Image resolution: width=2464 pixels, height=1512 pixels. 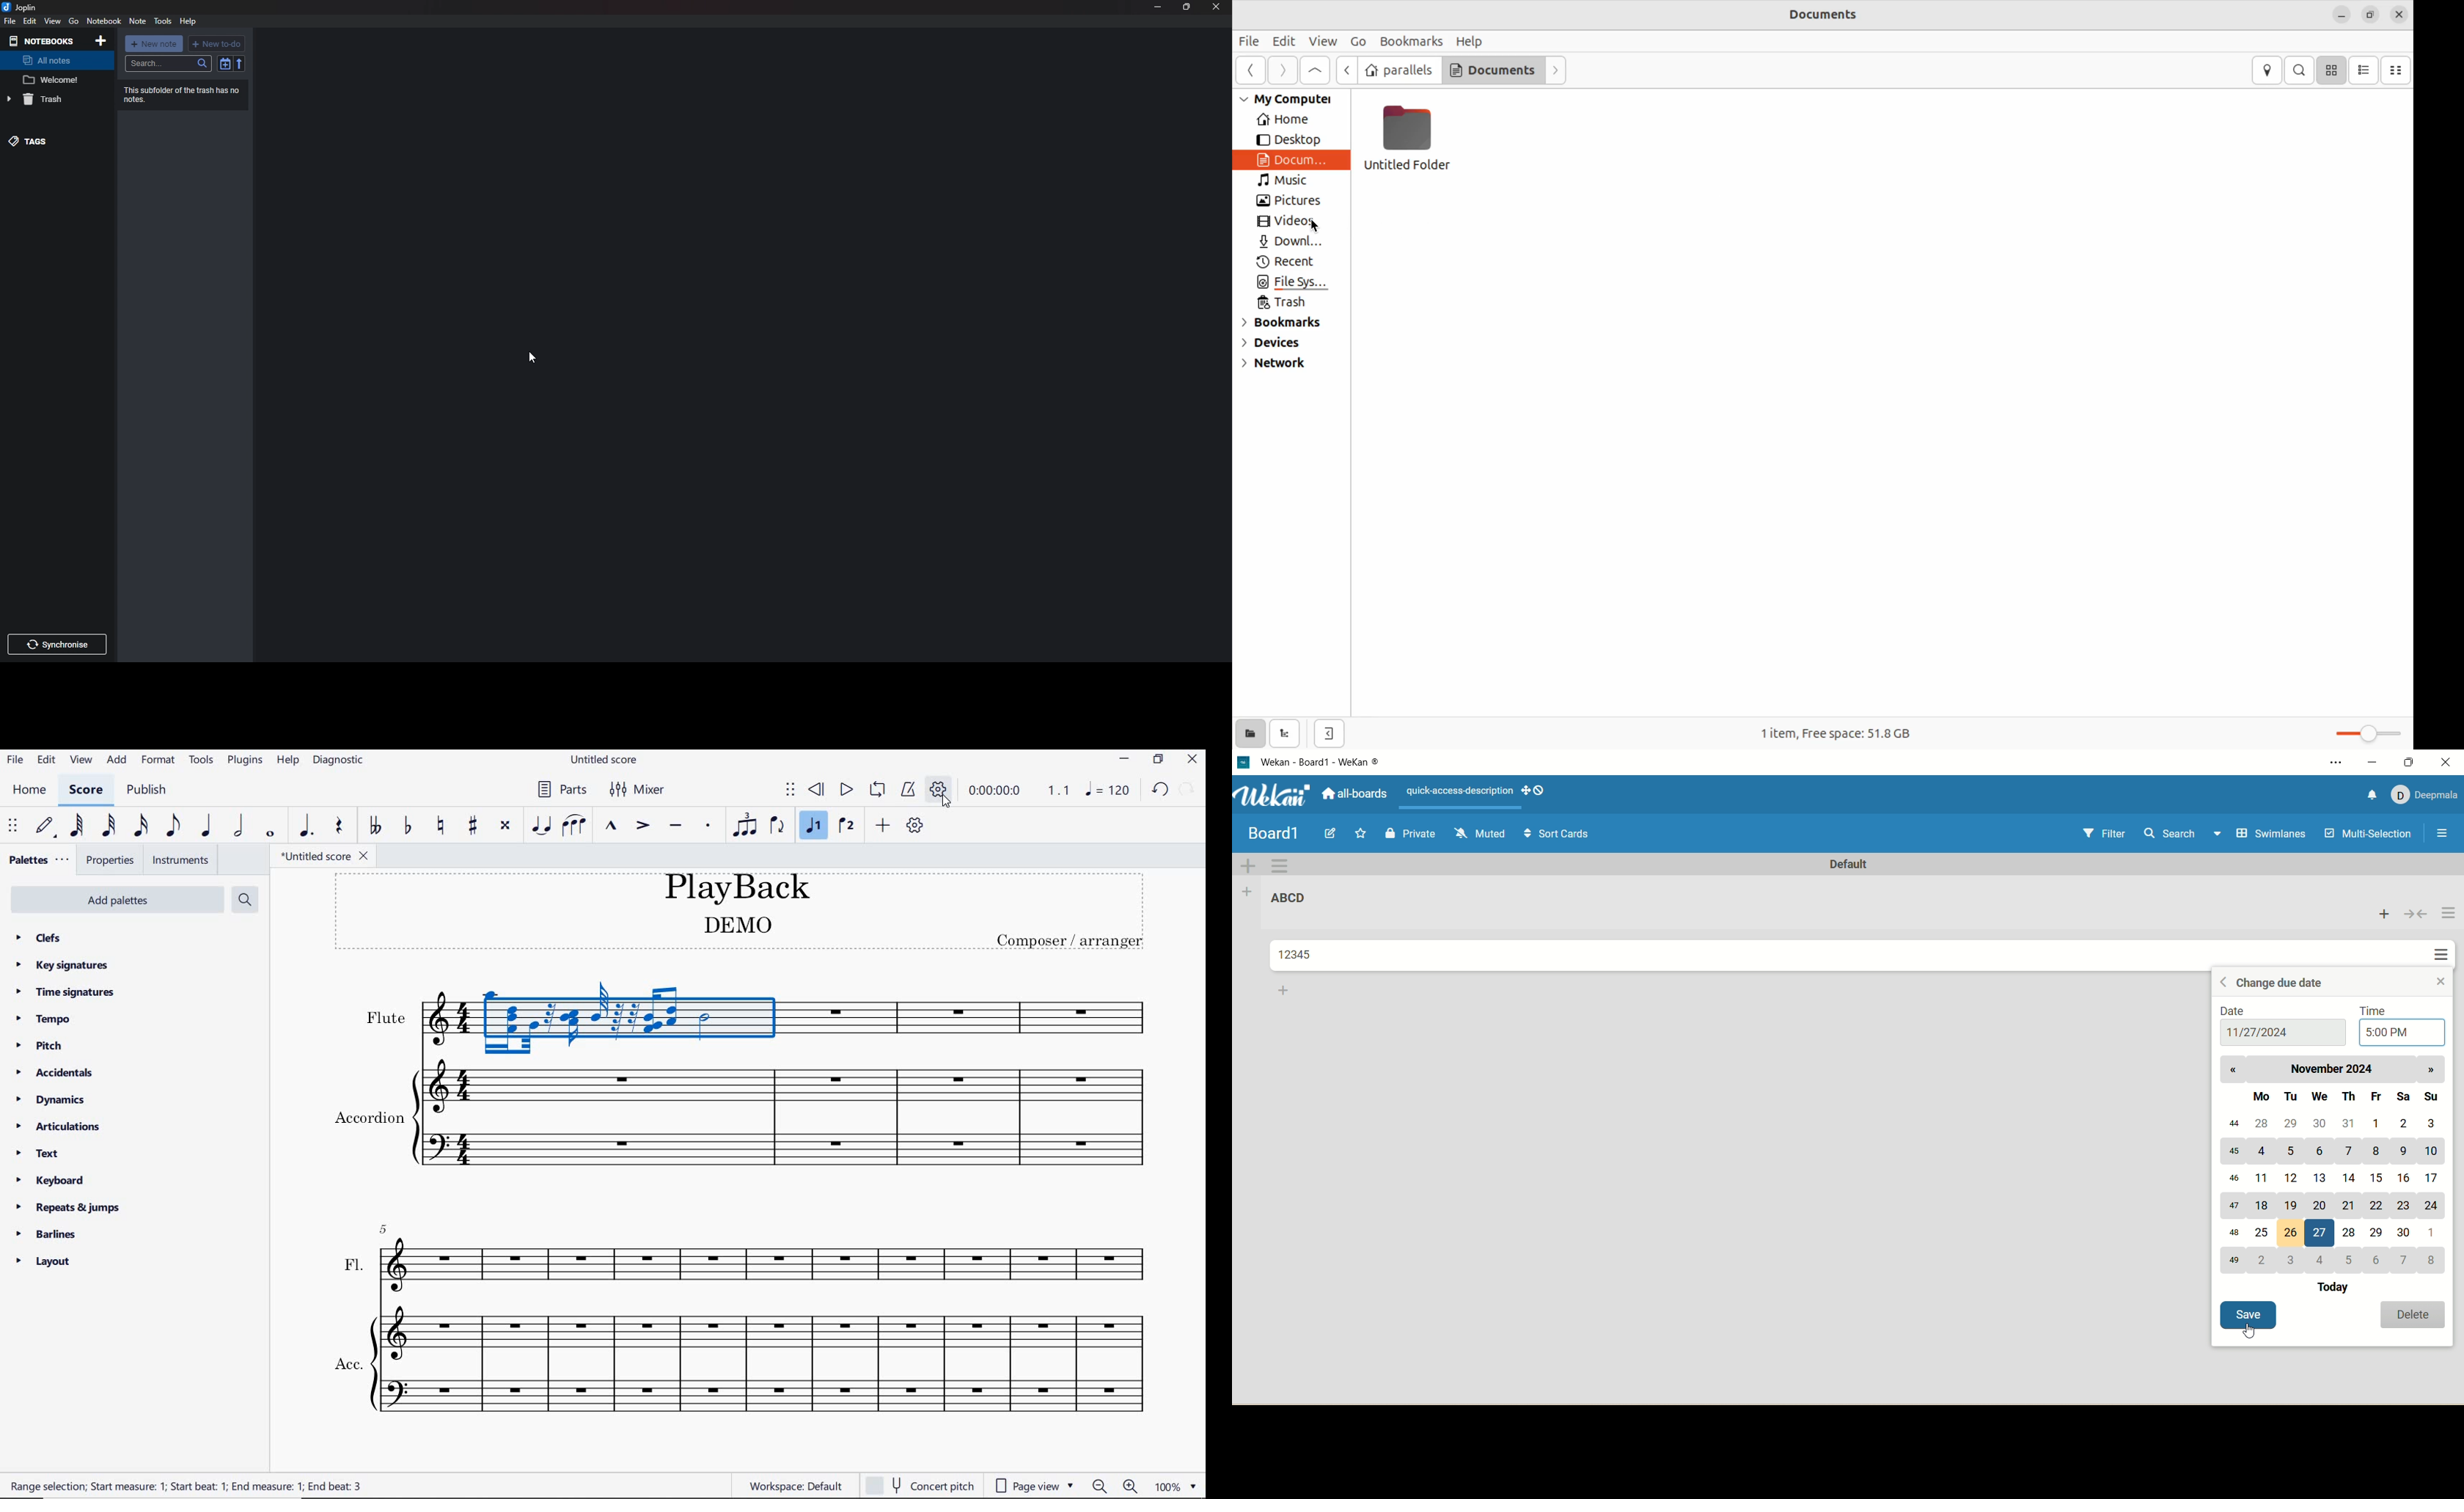 What do you see at coordinates (883, 825) in the screenshot?
I see `add` at bounding box center [883, 825].